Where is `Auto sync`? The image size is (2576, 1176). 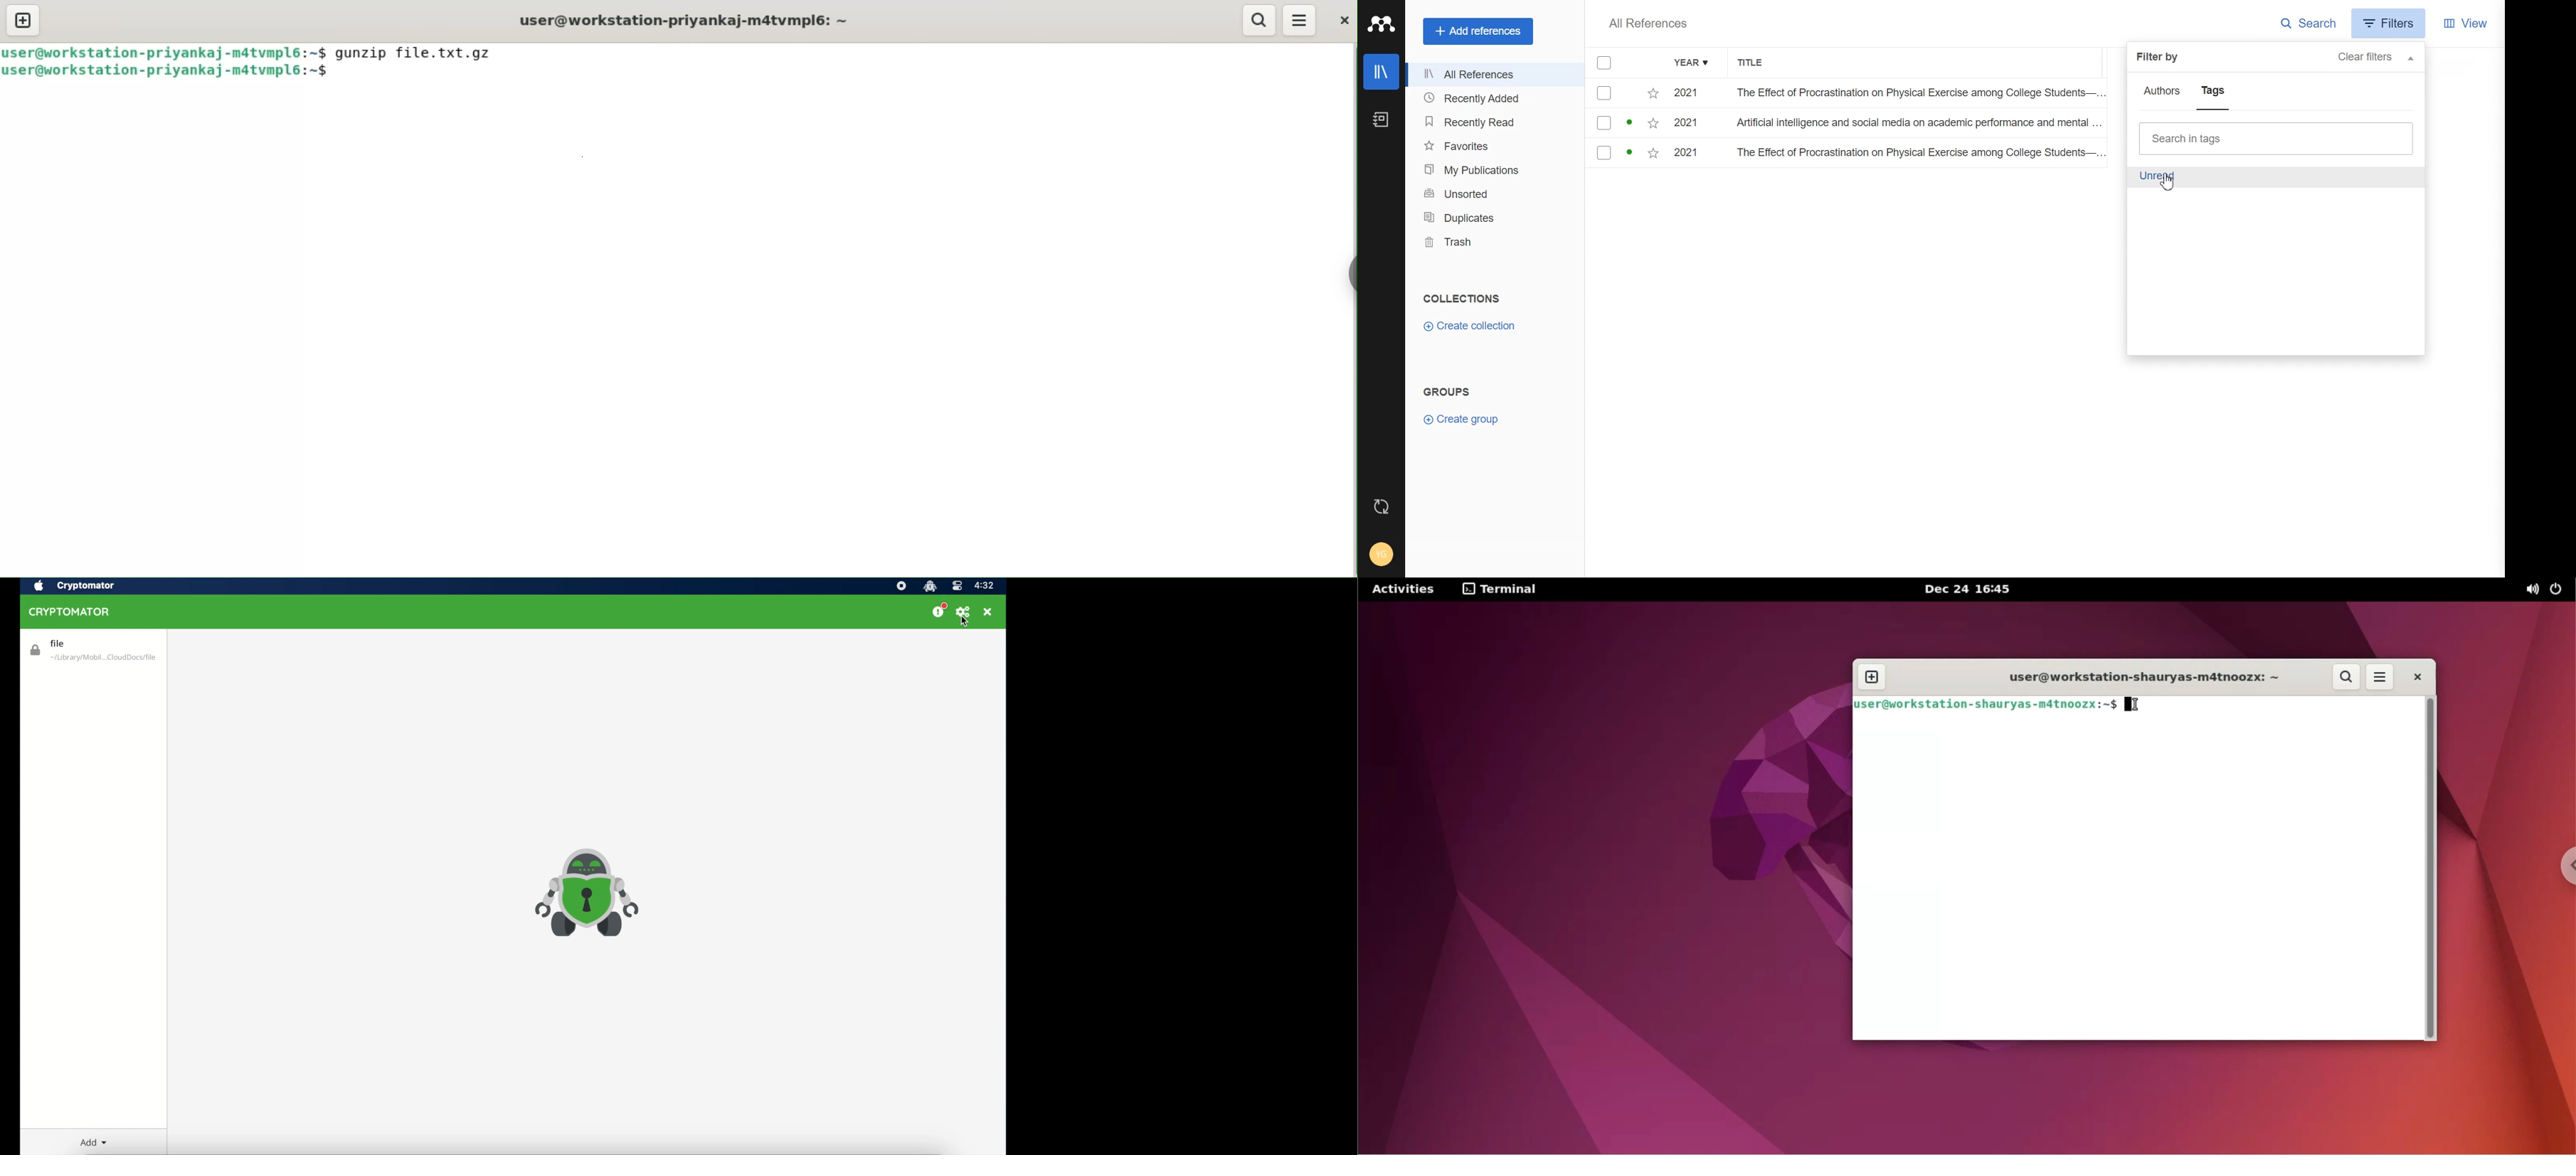 Auto sync is located at coordinates (1381, 506).